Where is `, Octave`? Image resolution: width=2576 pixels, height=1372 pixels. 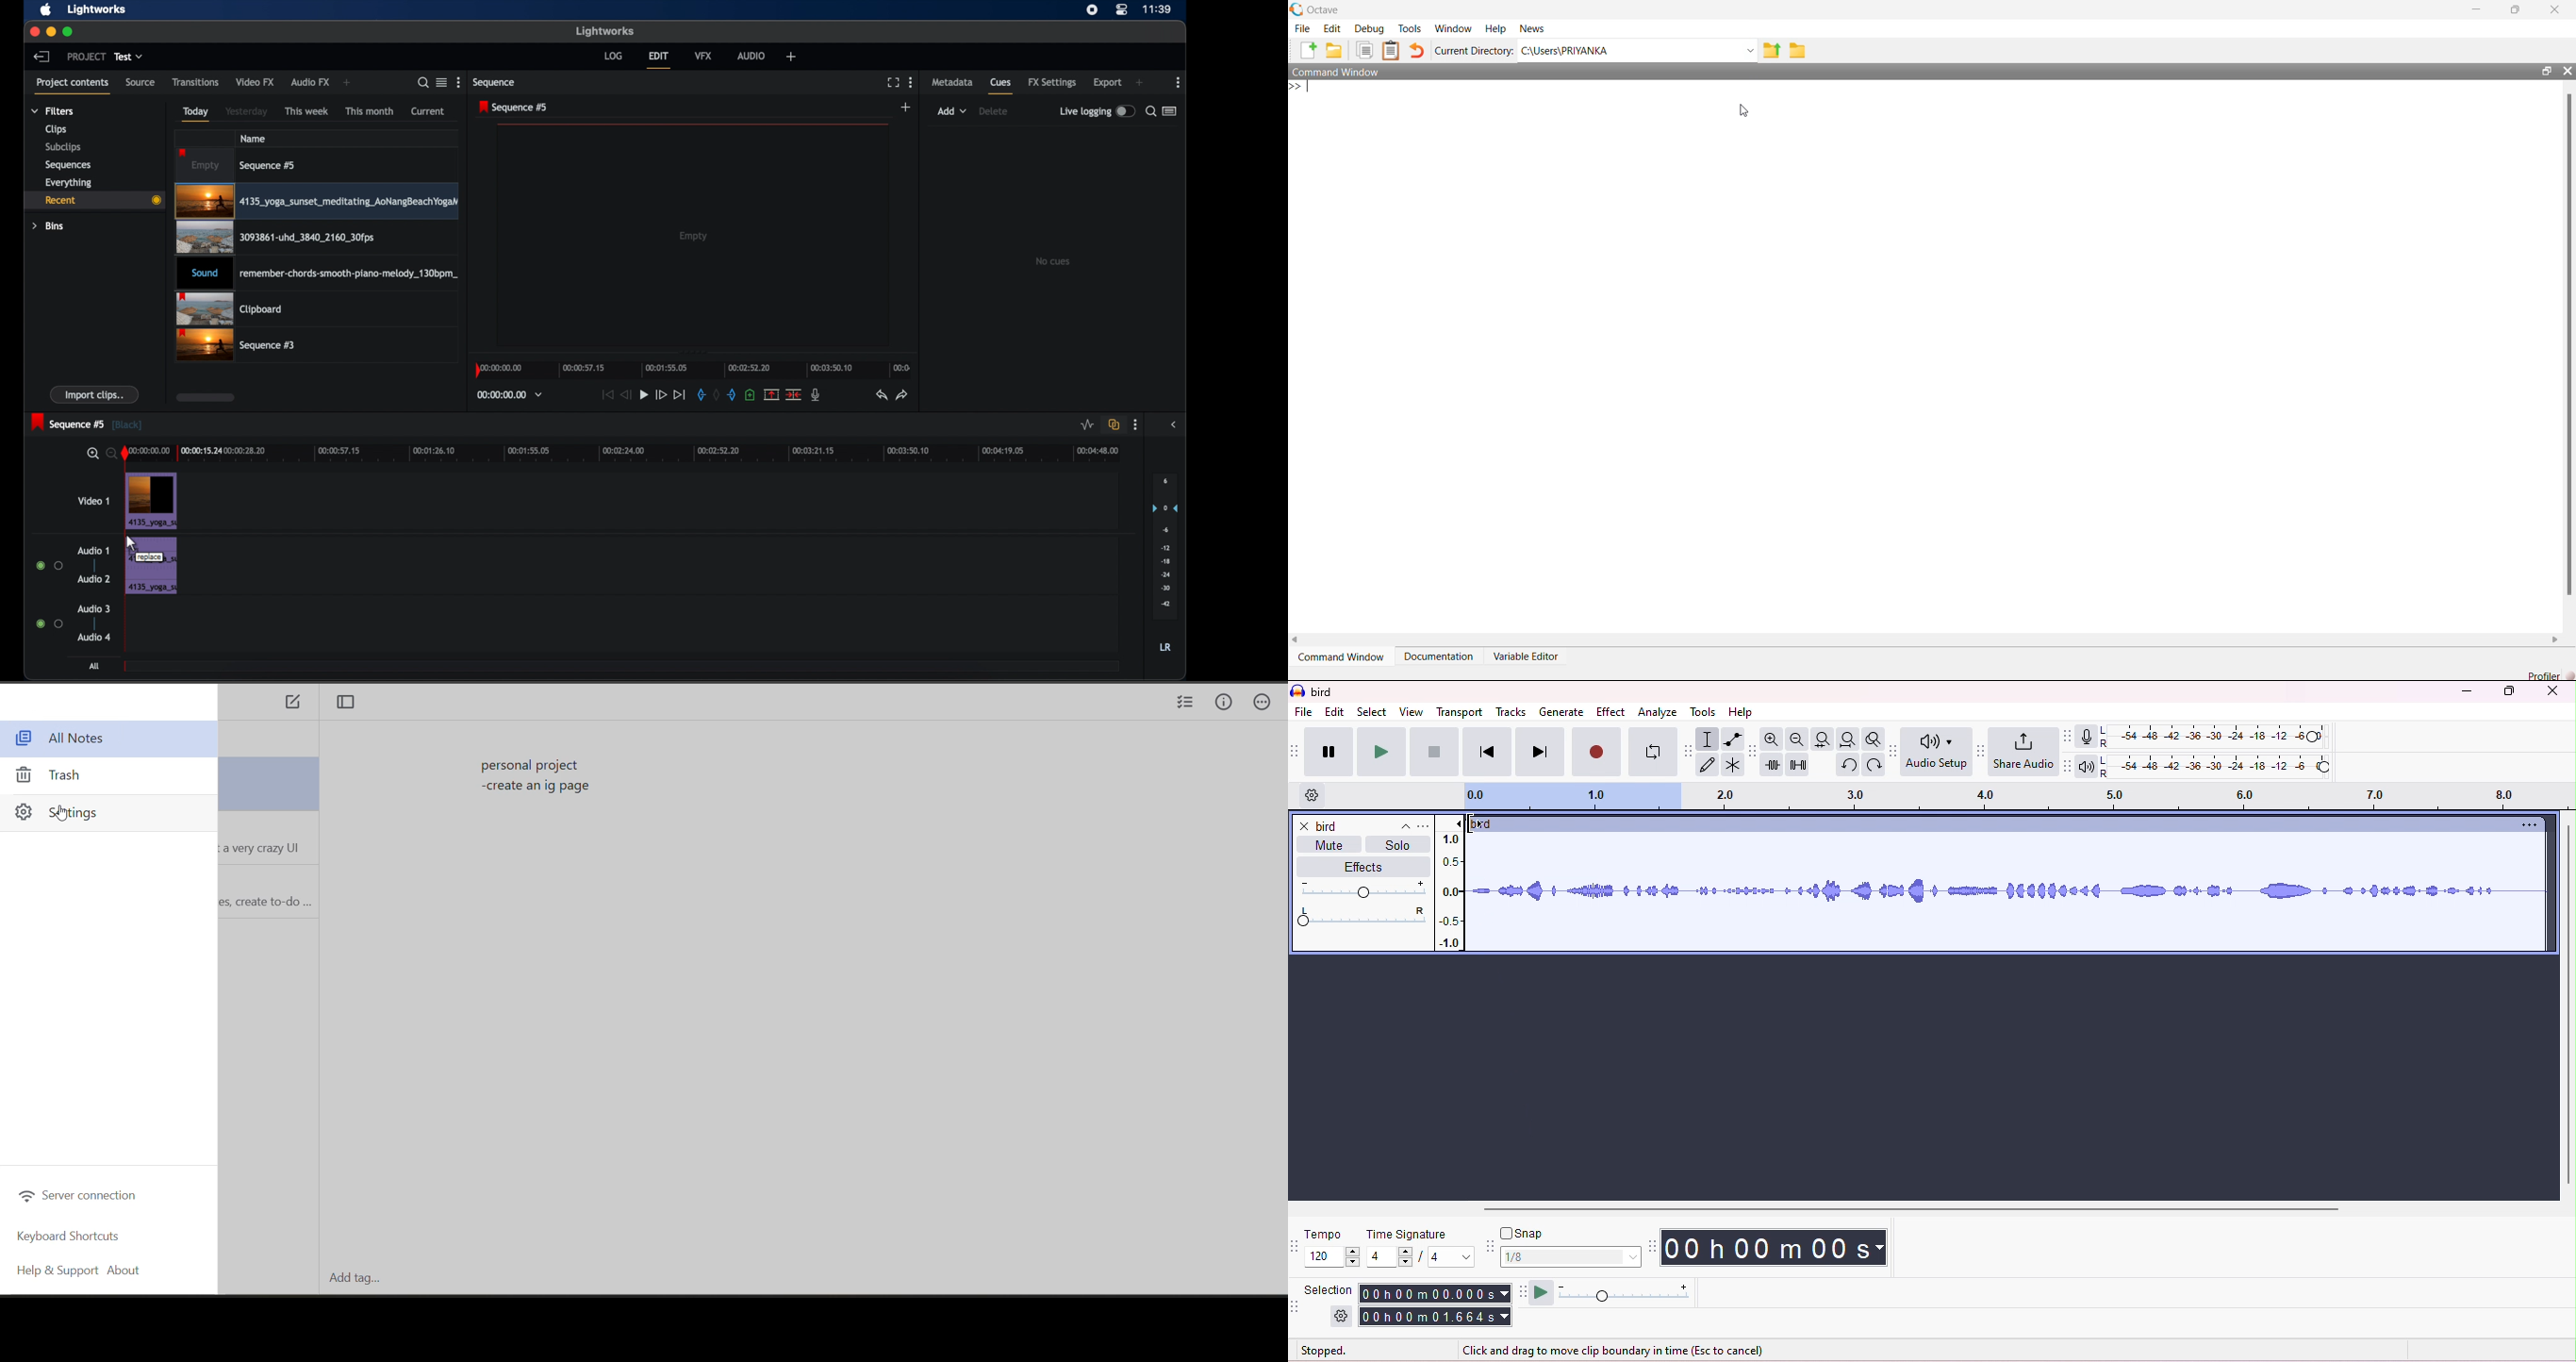 , Octave is located at coordinates (1318, 8).